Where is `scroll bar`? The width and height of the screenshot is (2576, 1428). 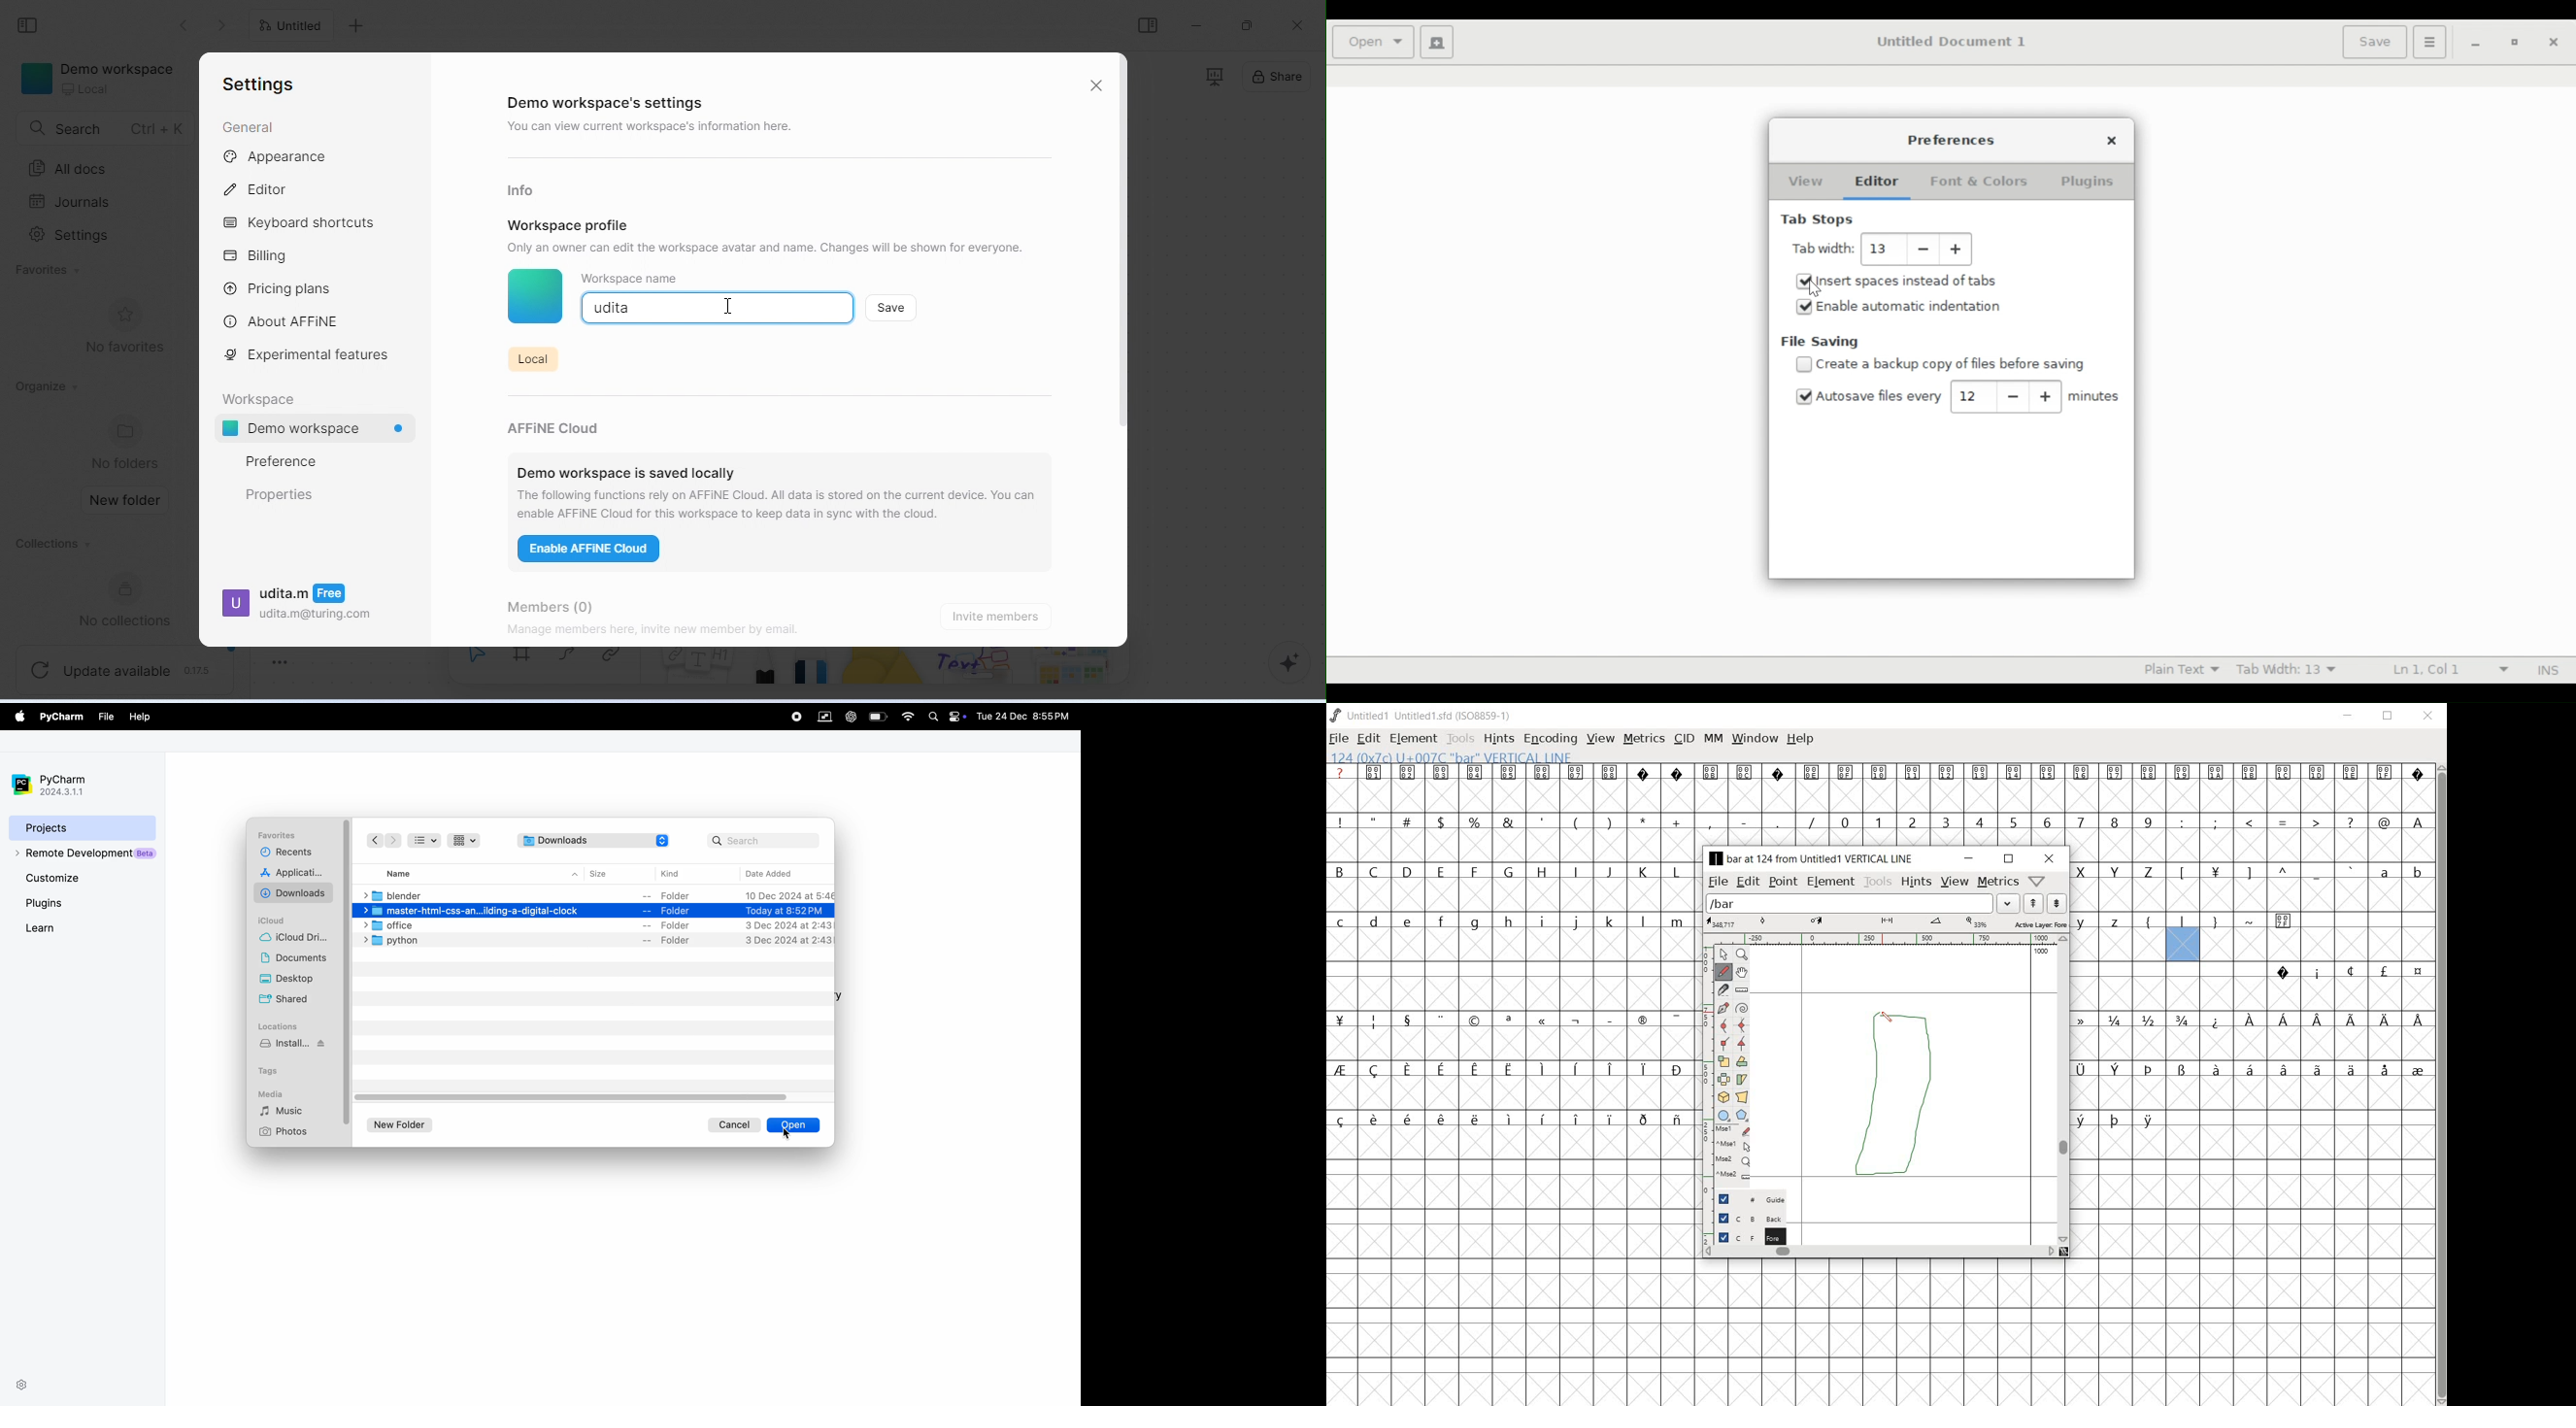 scroll bar is located at coordinates (348, 975).